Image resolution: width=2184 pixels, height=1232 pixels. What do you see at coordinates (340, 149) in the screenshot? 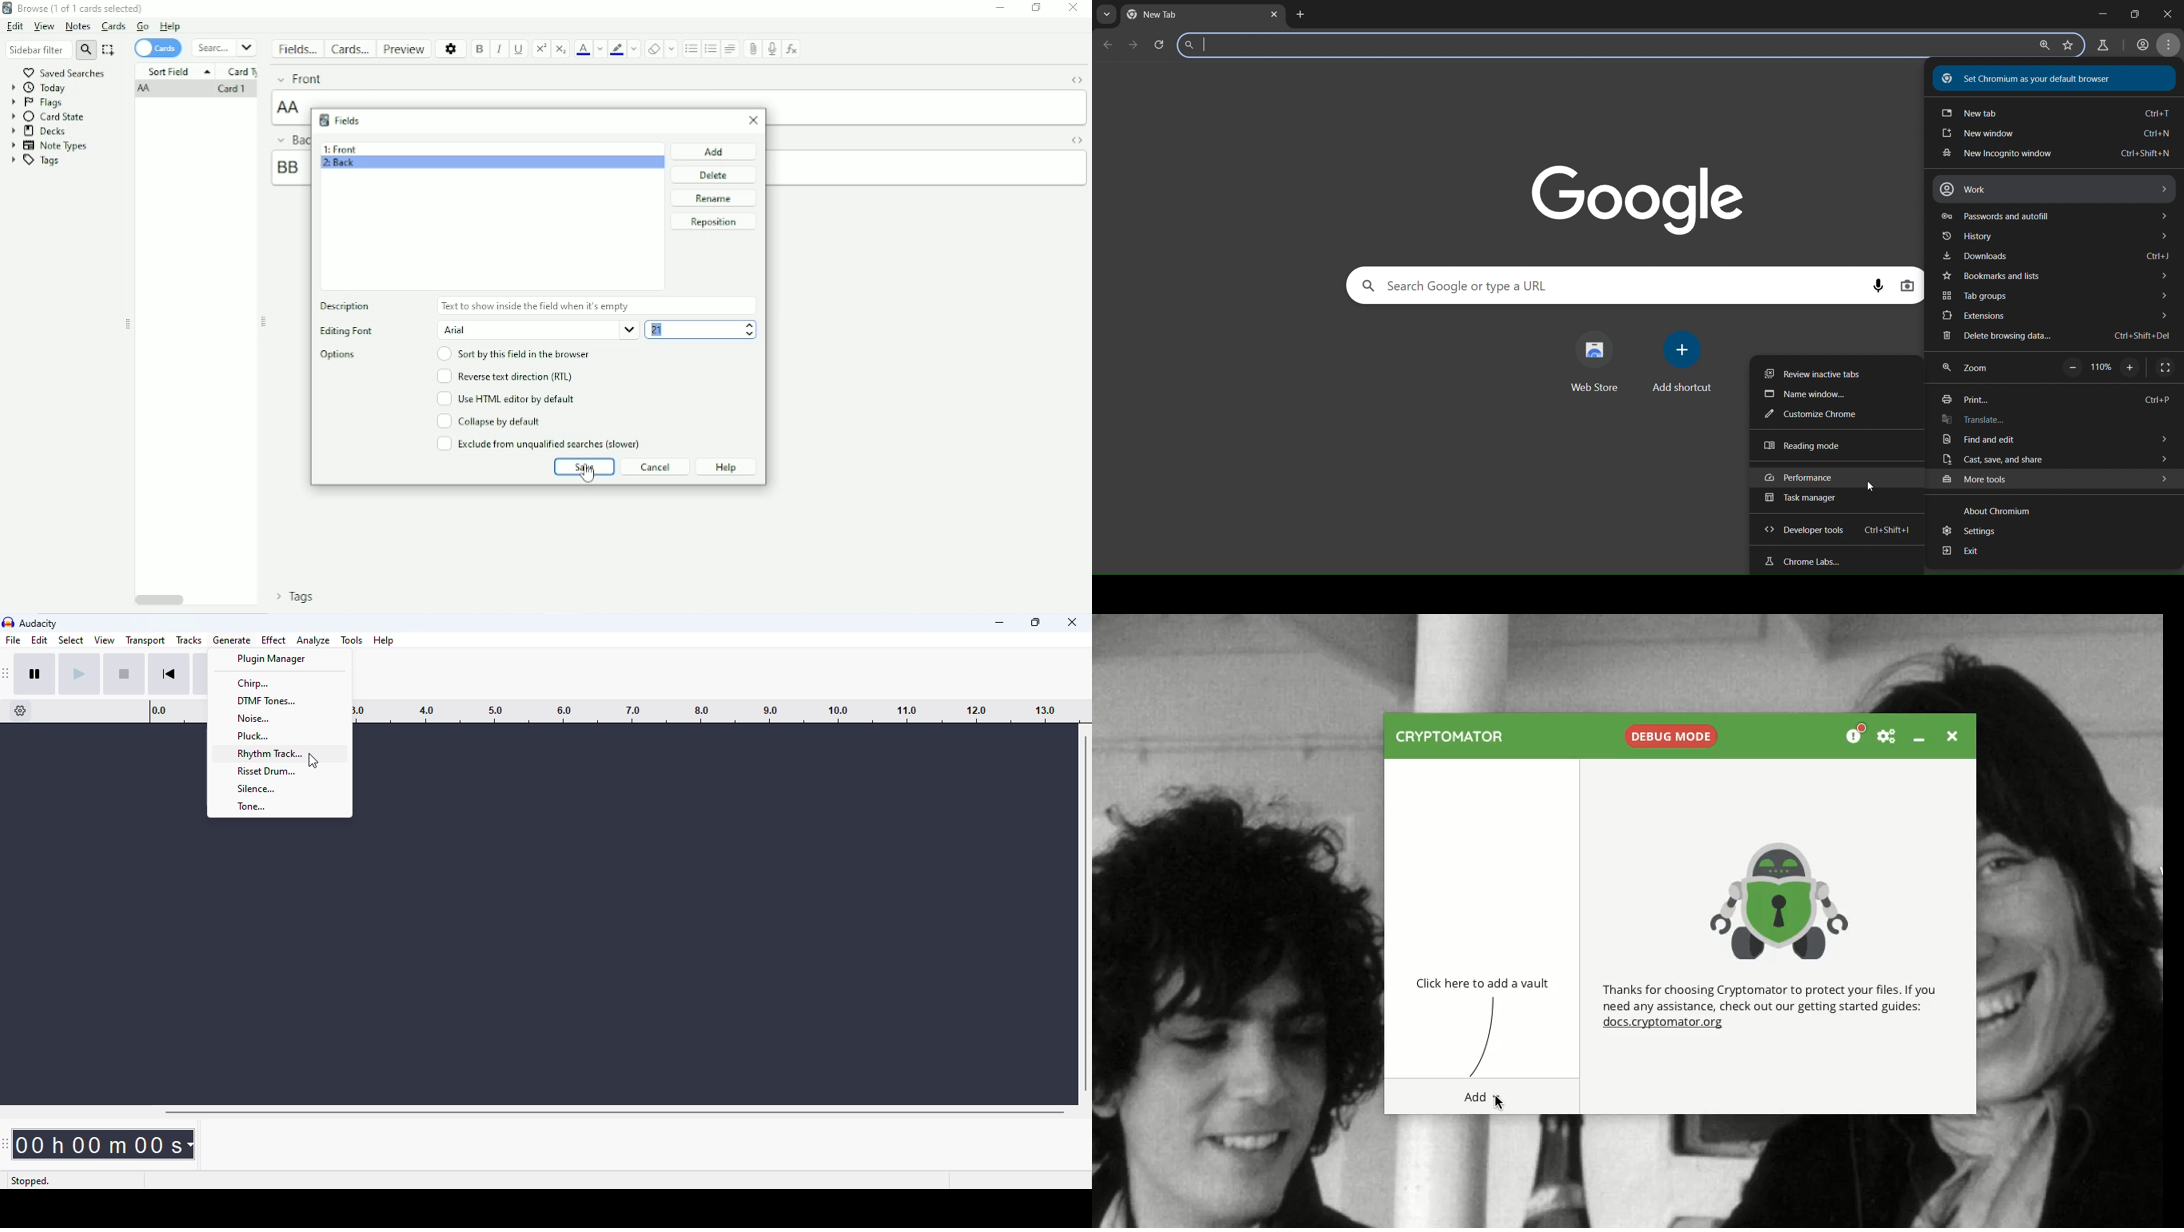
I see `1: Front` at bounding box center [340, 149].